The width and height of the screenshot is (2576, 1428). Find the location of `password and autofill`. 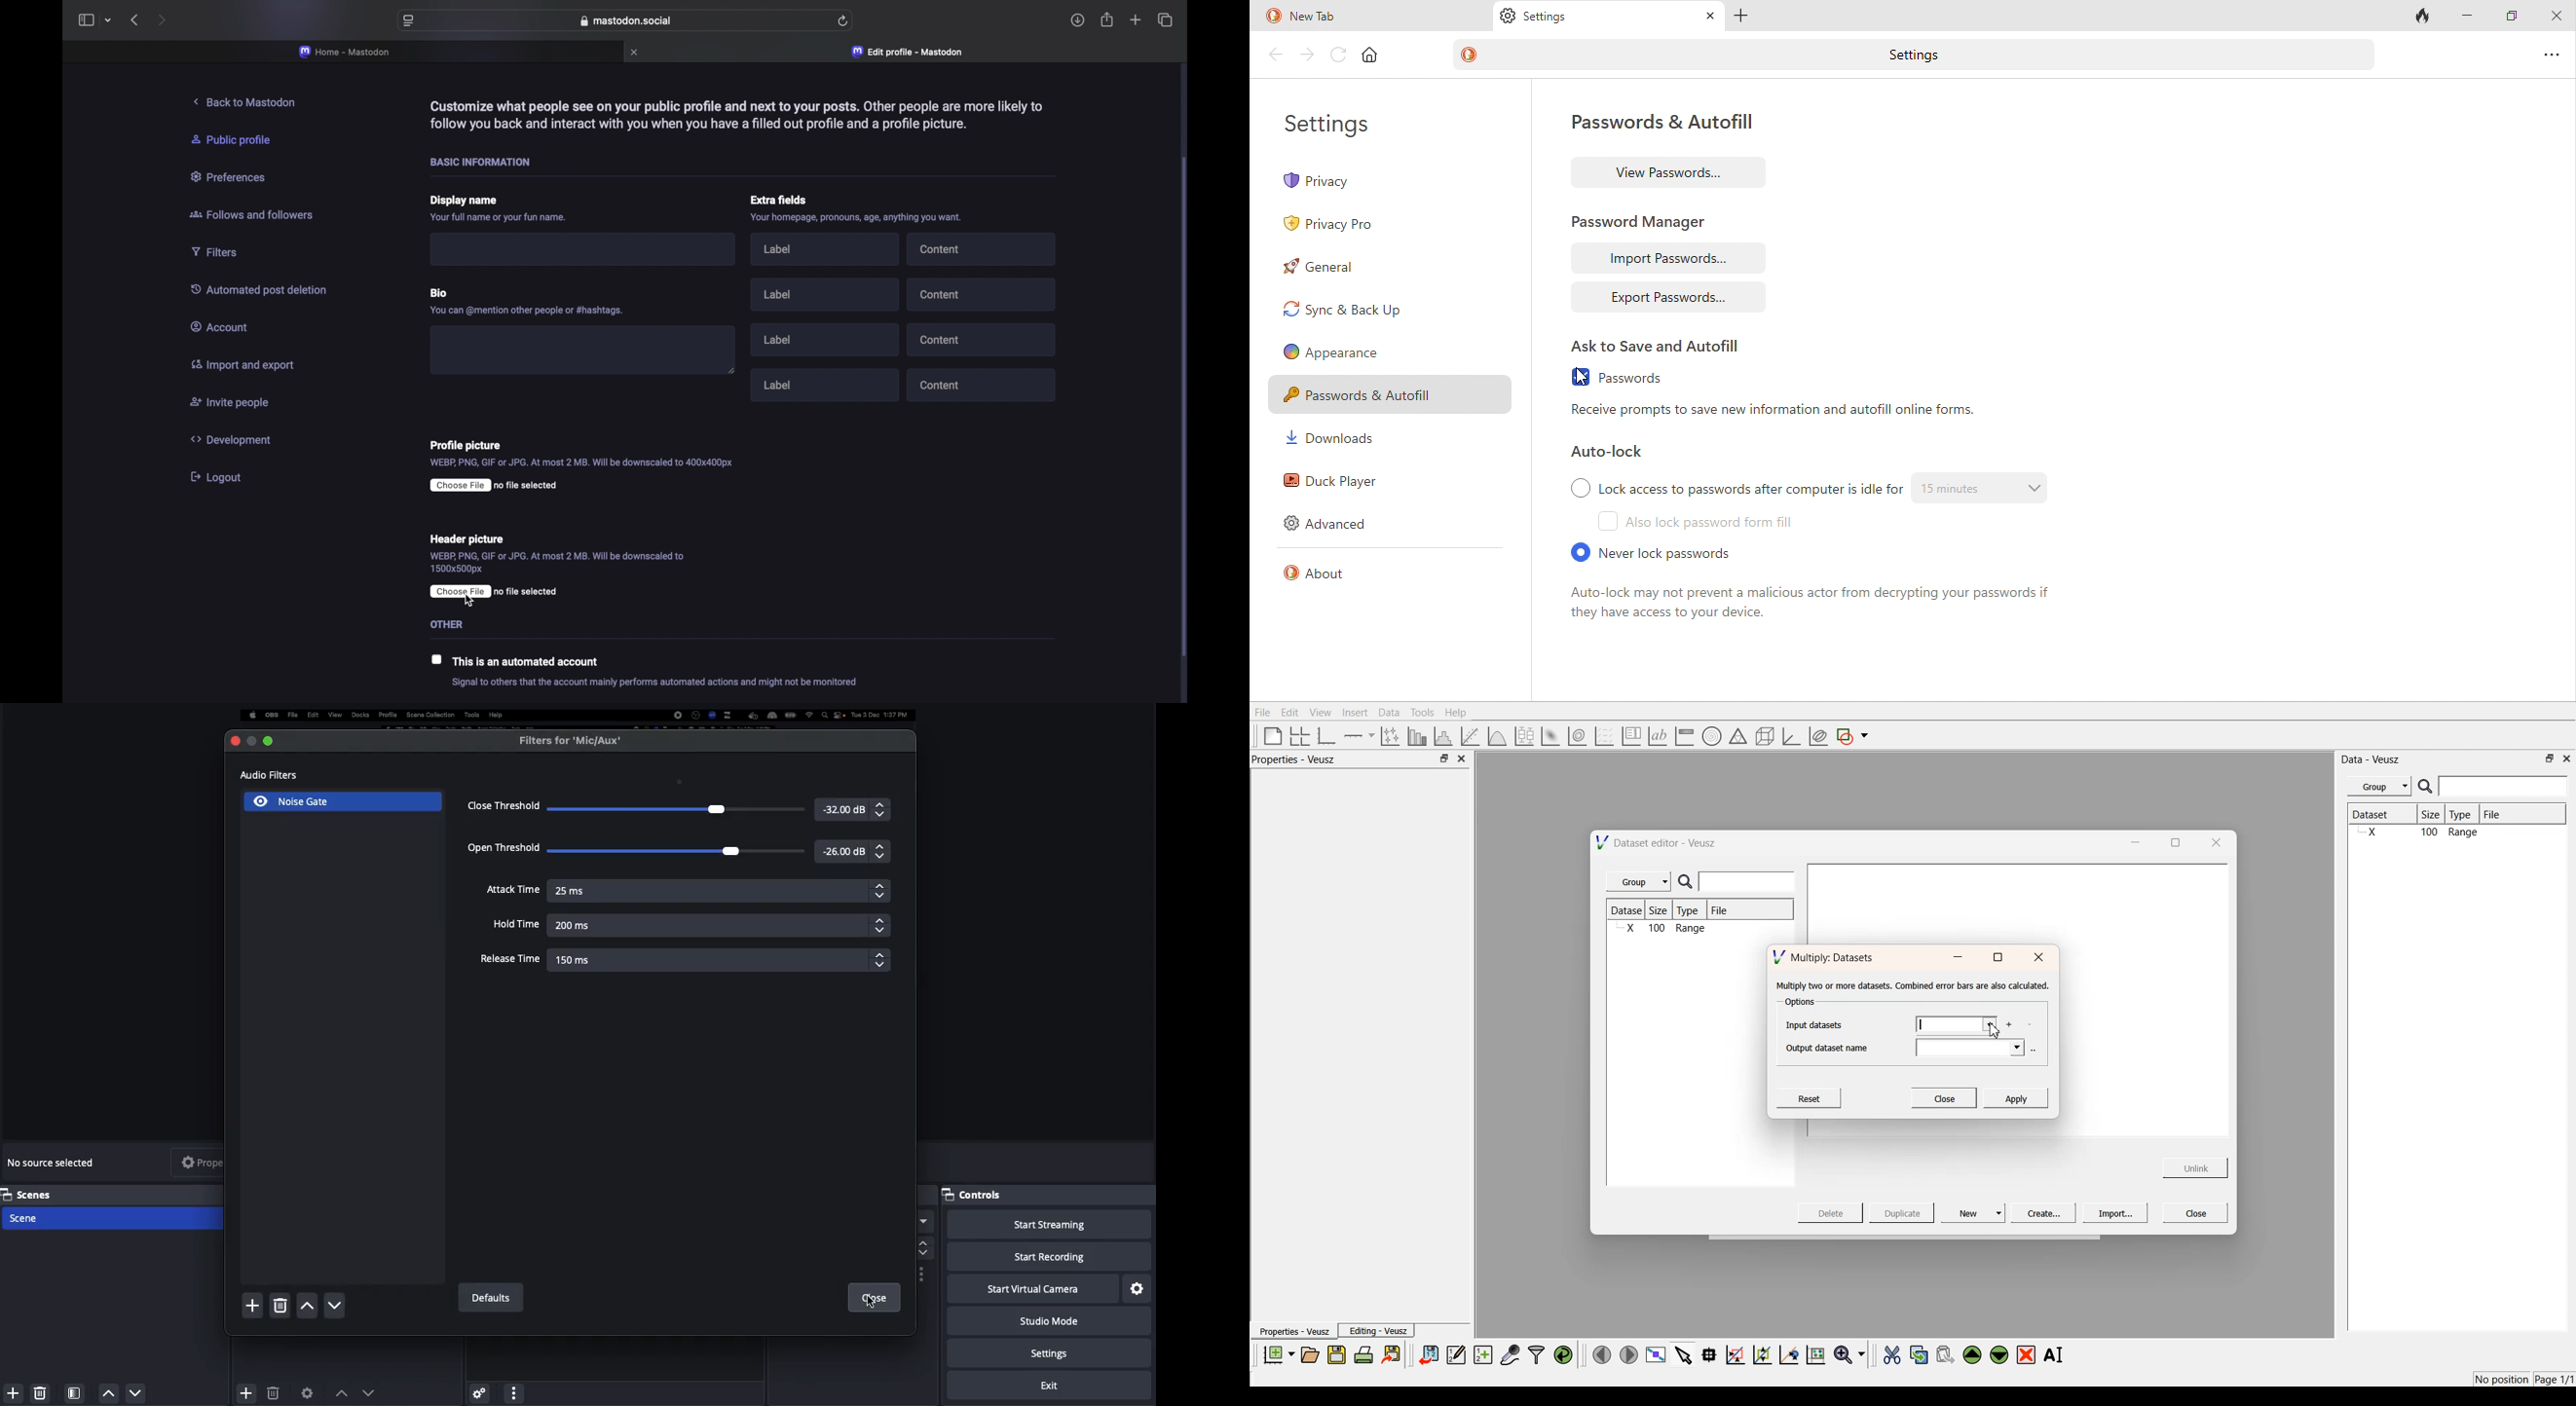

password and autofill is located at coordinates (1657, 125).